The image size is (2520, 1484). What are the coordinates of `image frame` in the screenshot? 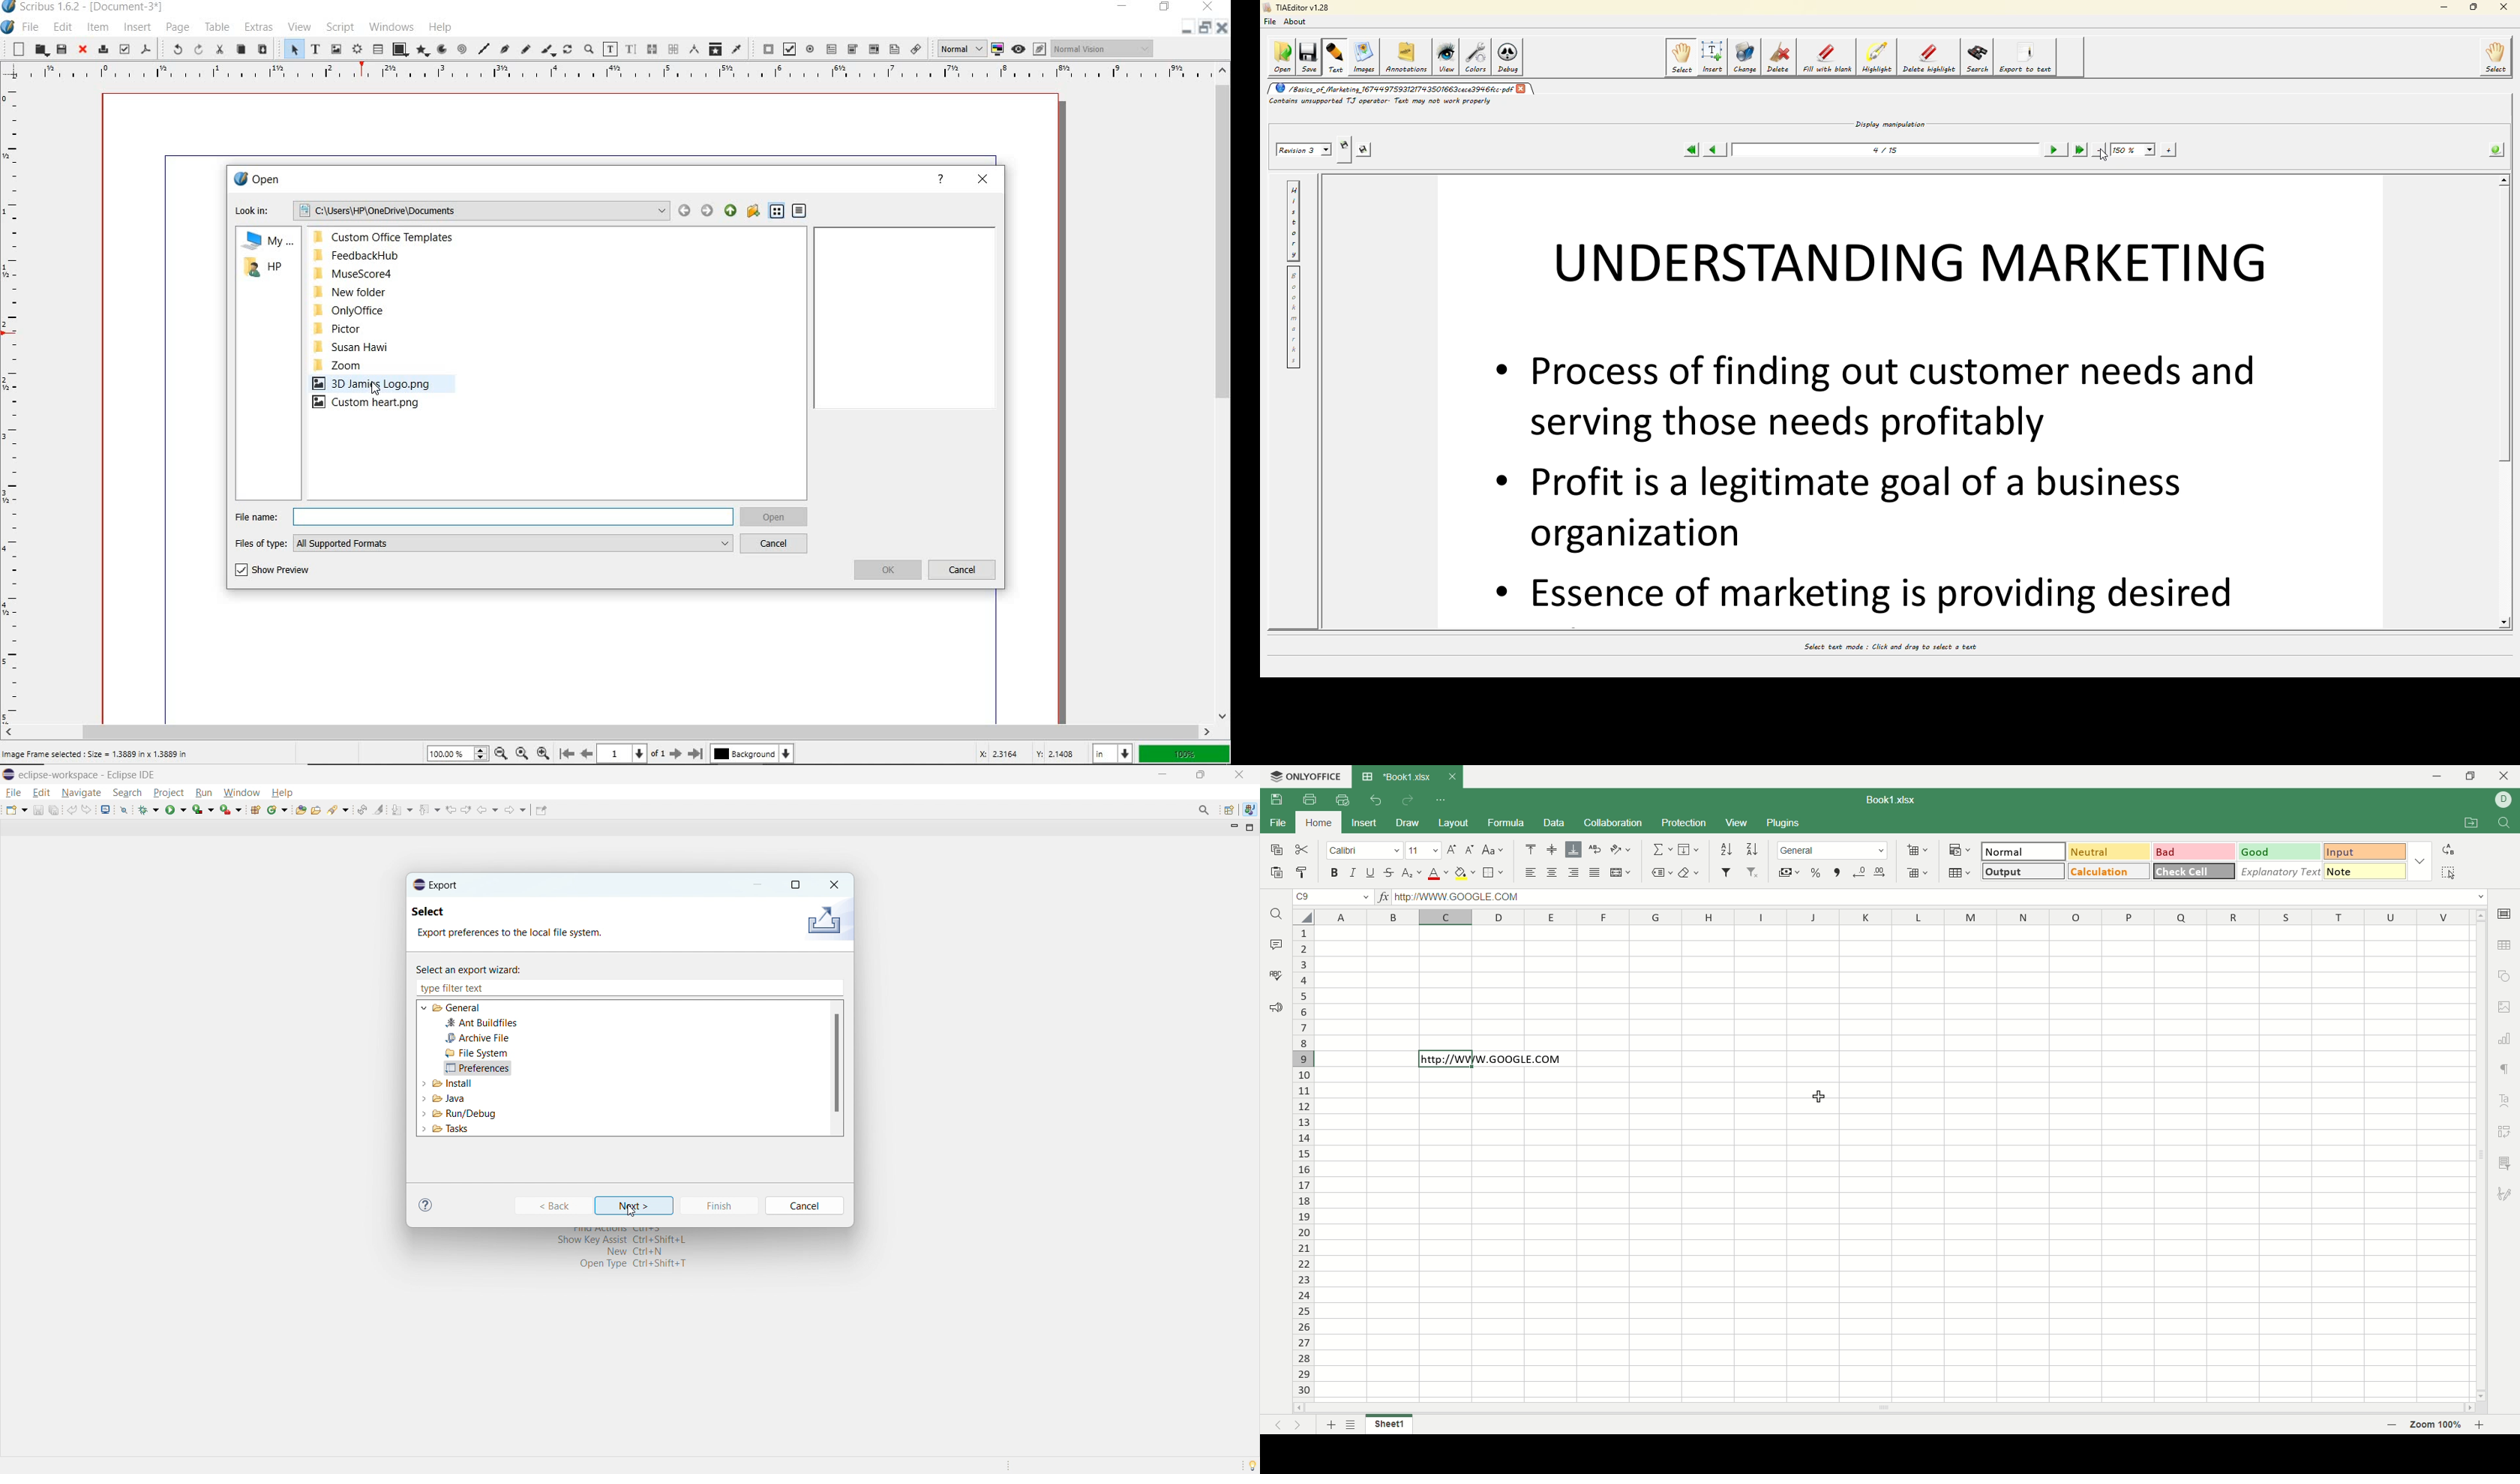 It's located at (336, 50).